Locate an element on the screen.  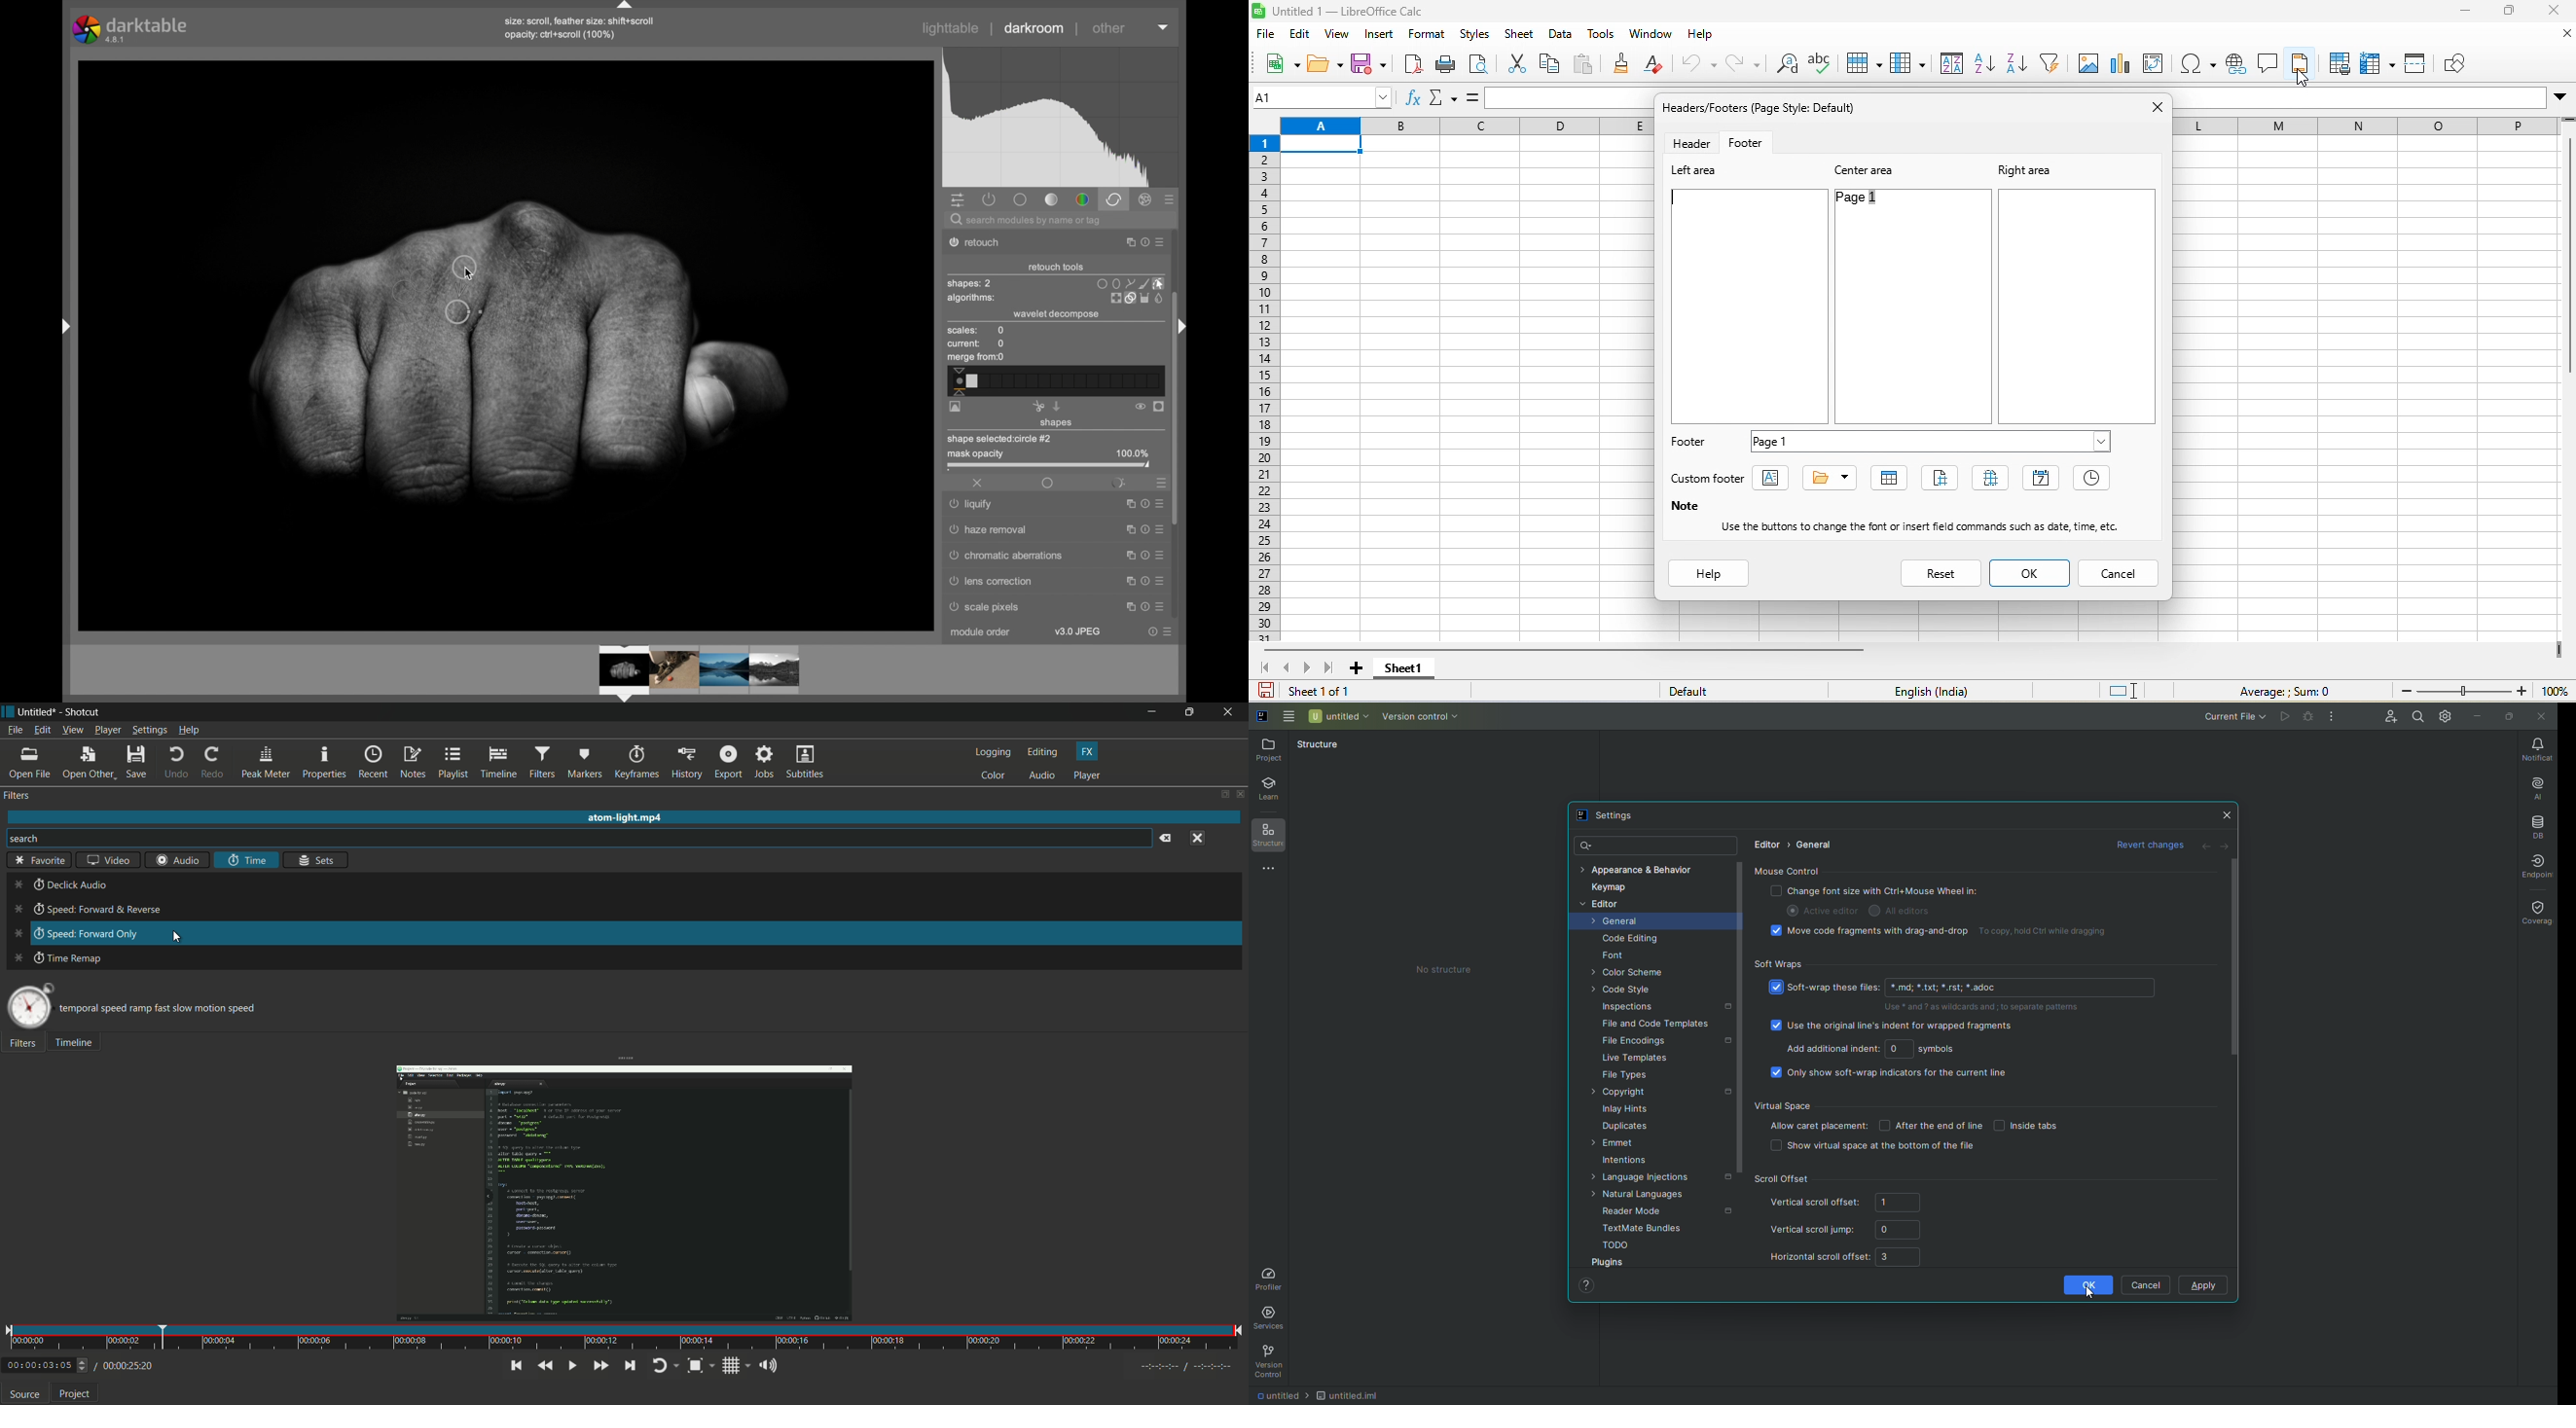
Learn is located at coordinates (1272, 790).